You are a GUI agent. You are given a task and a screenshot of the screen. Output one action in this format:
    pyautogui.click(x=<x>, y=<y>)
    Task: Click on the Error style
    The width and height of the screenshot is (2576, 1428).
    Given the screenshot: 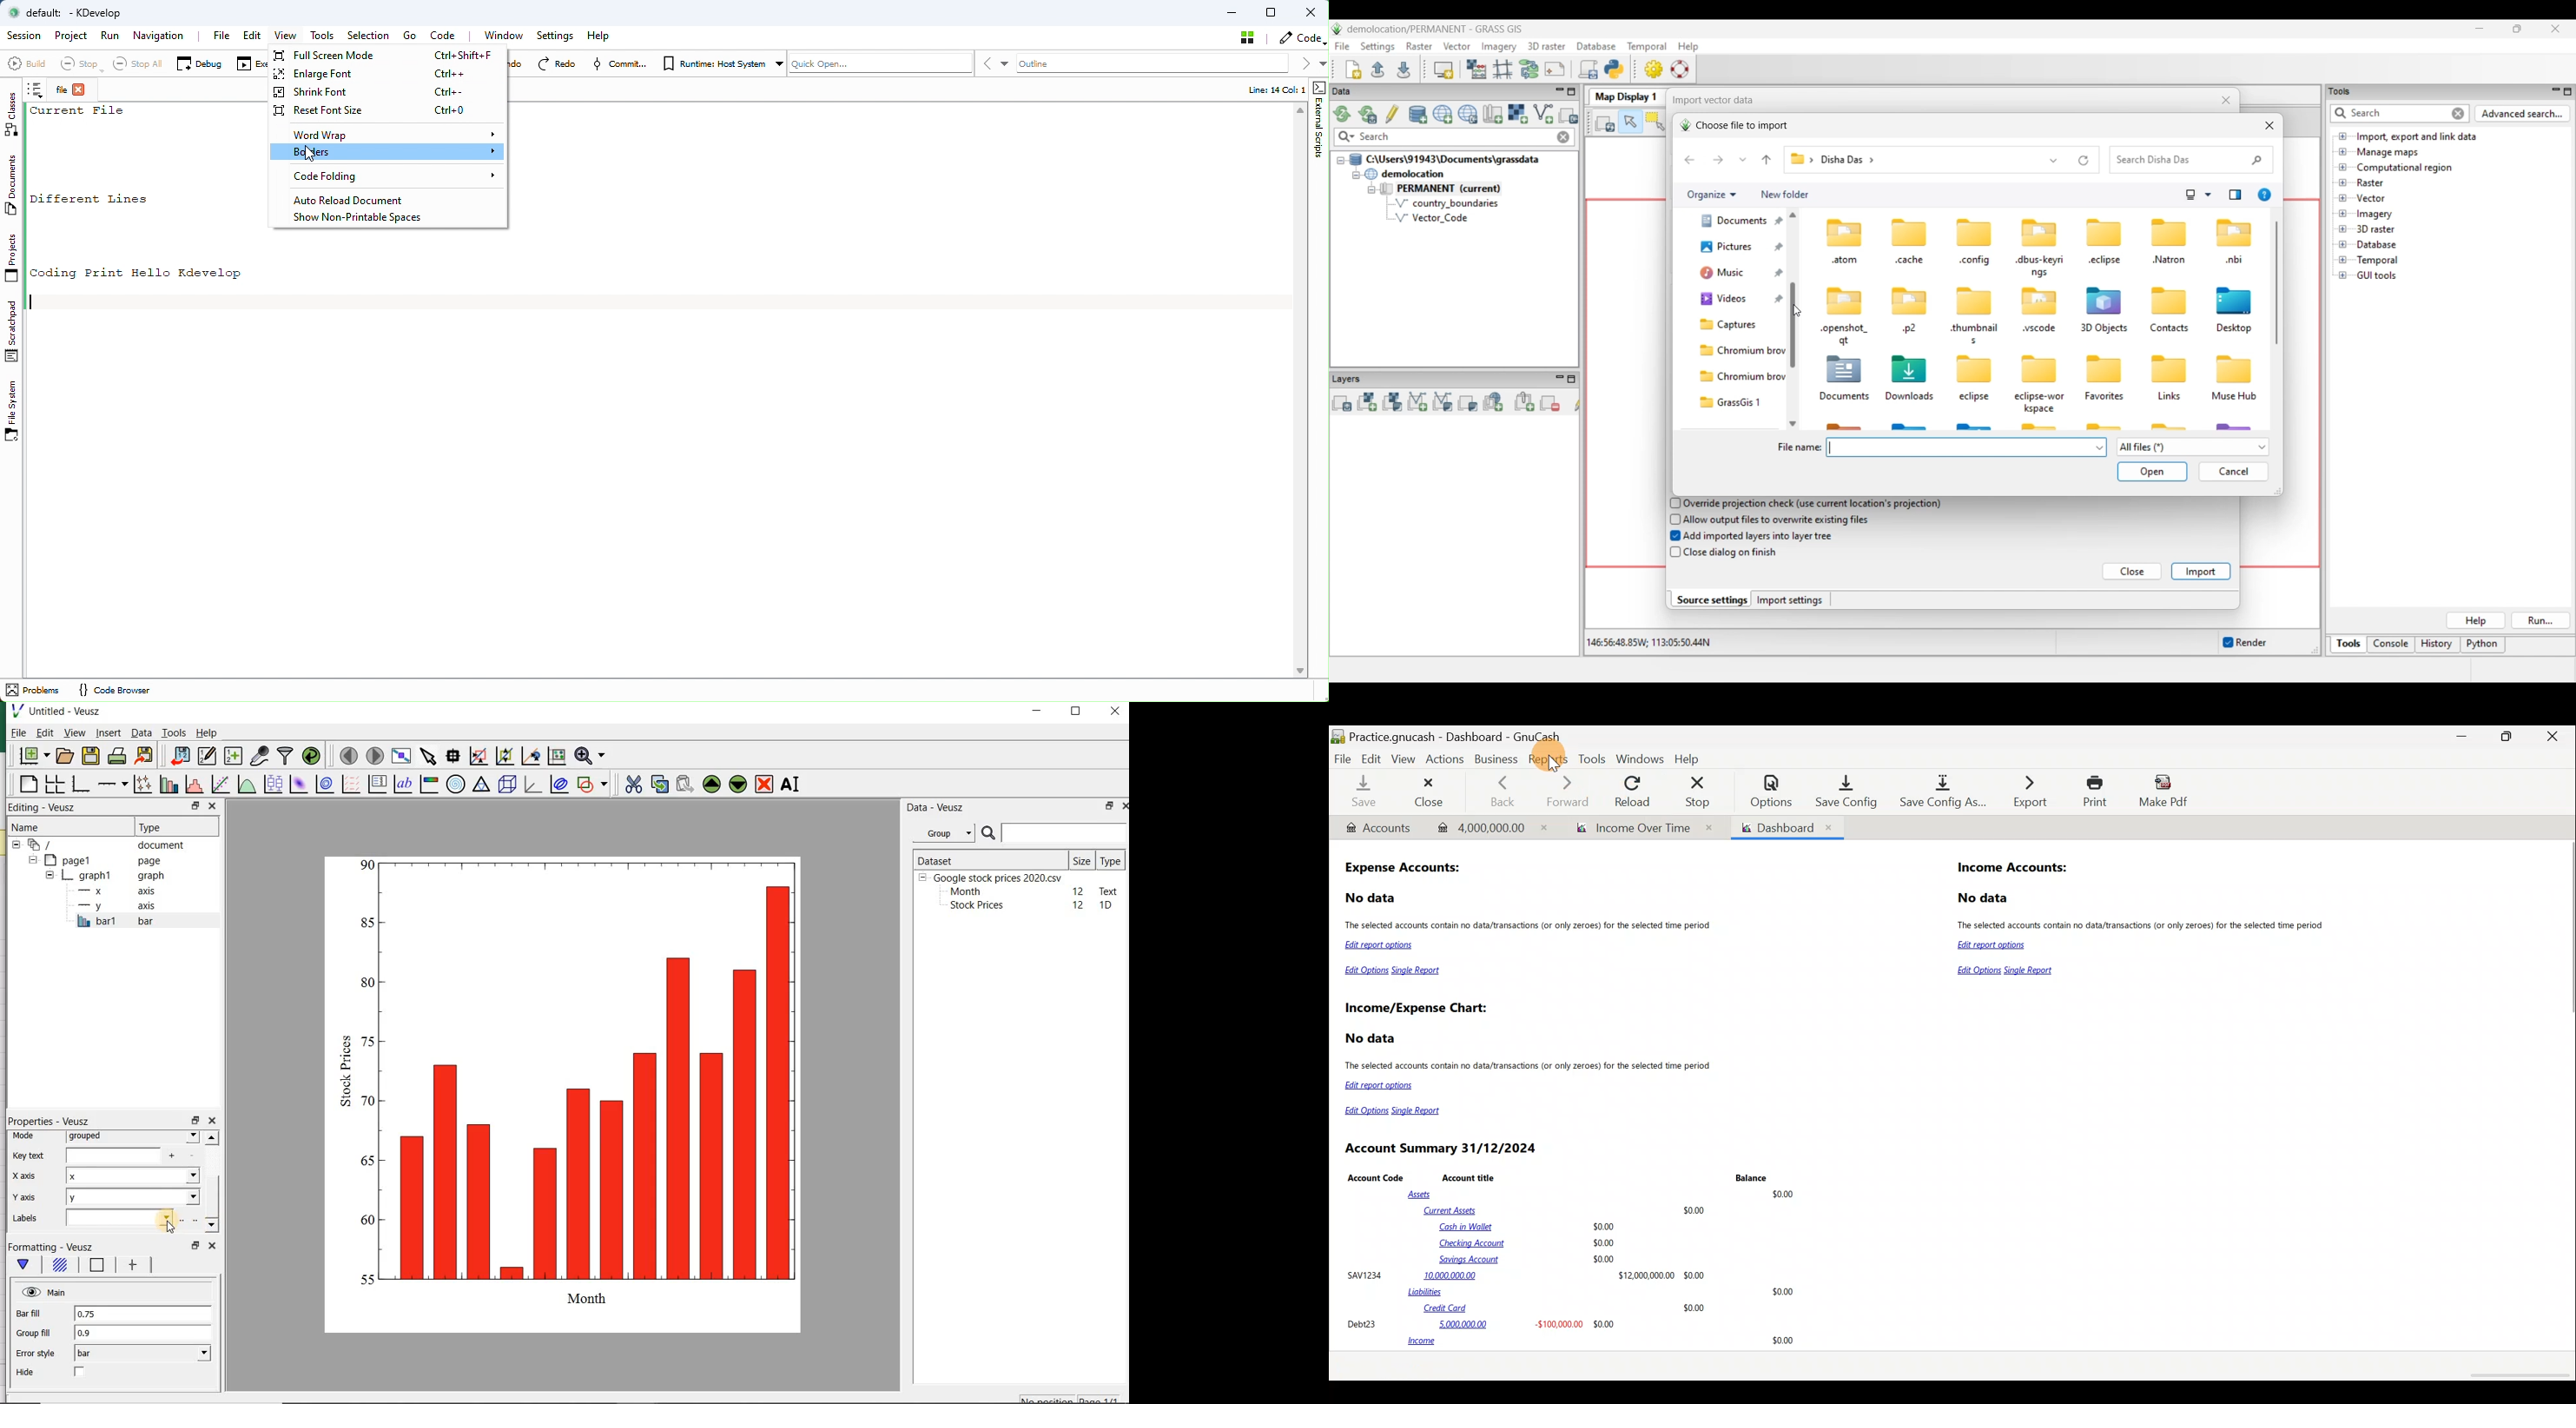 What is the action you would take?
    pyautogui.click(x=35, y=1353)
    